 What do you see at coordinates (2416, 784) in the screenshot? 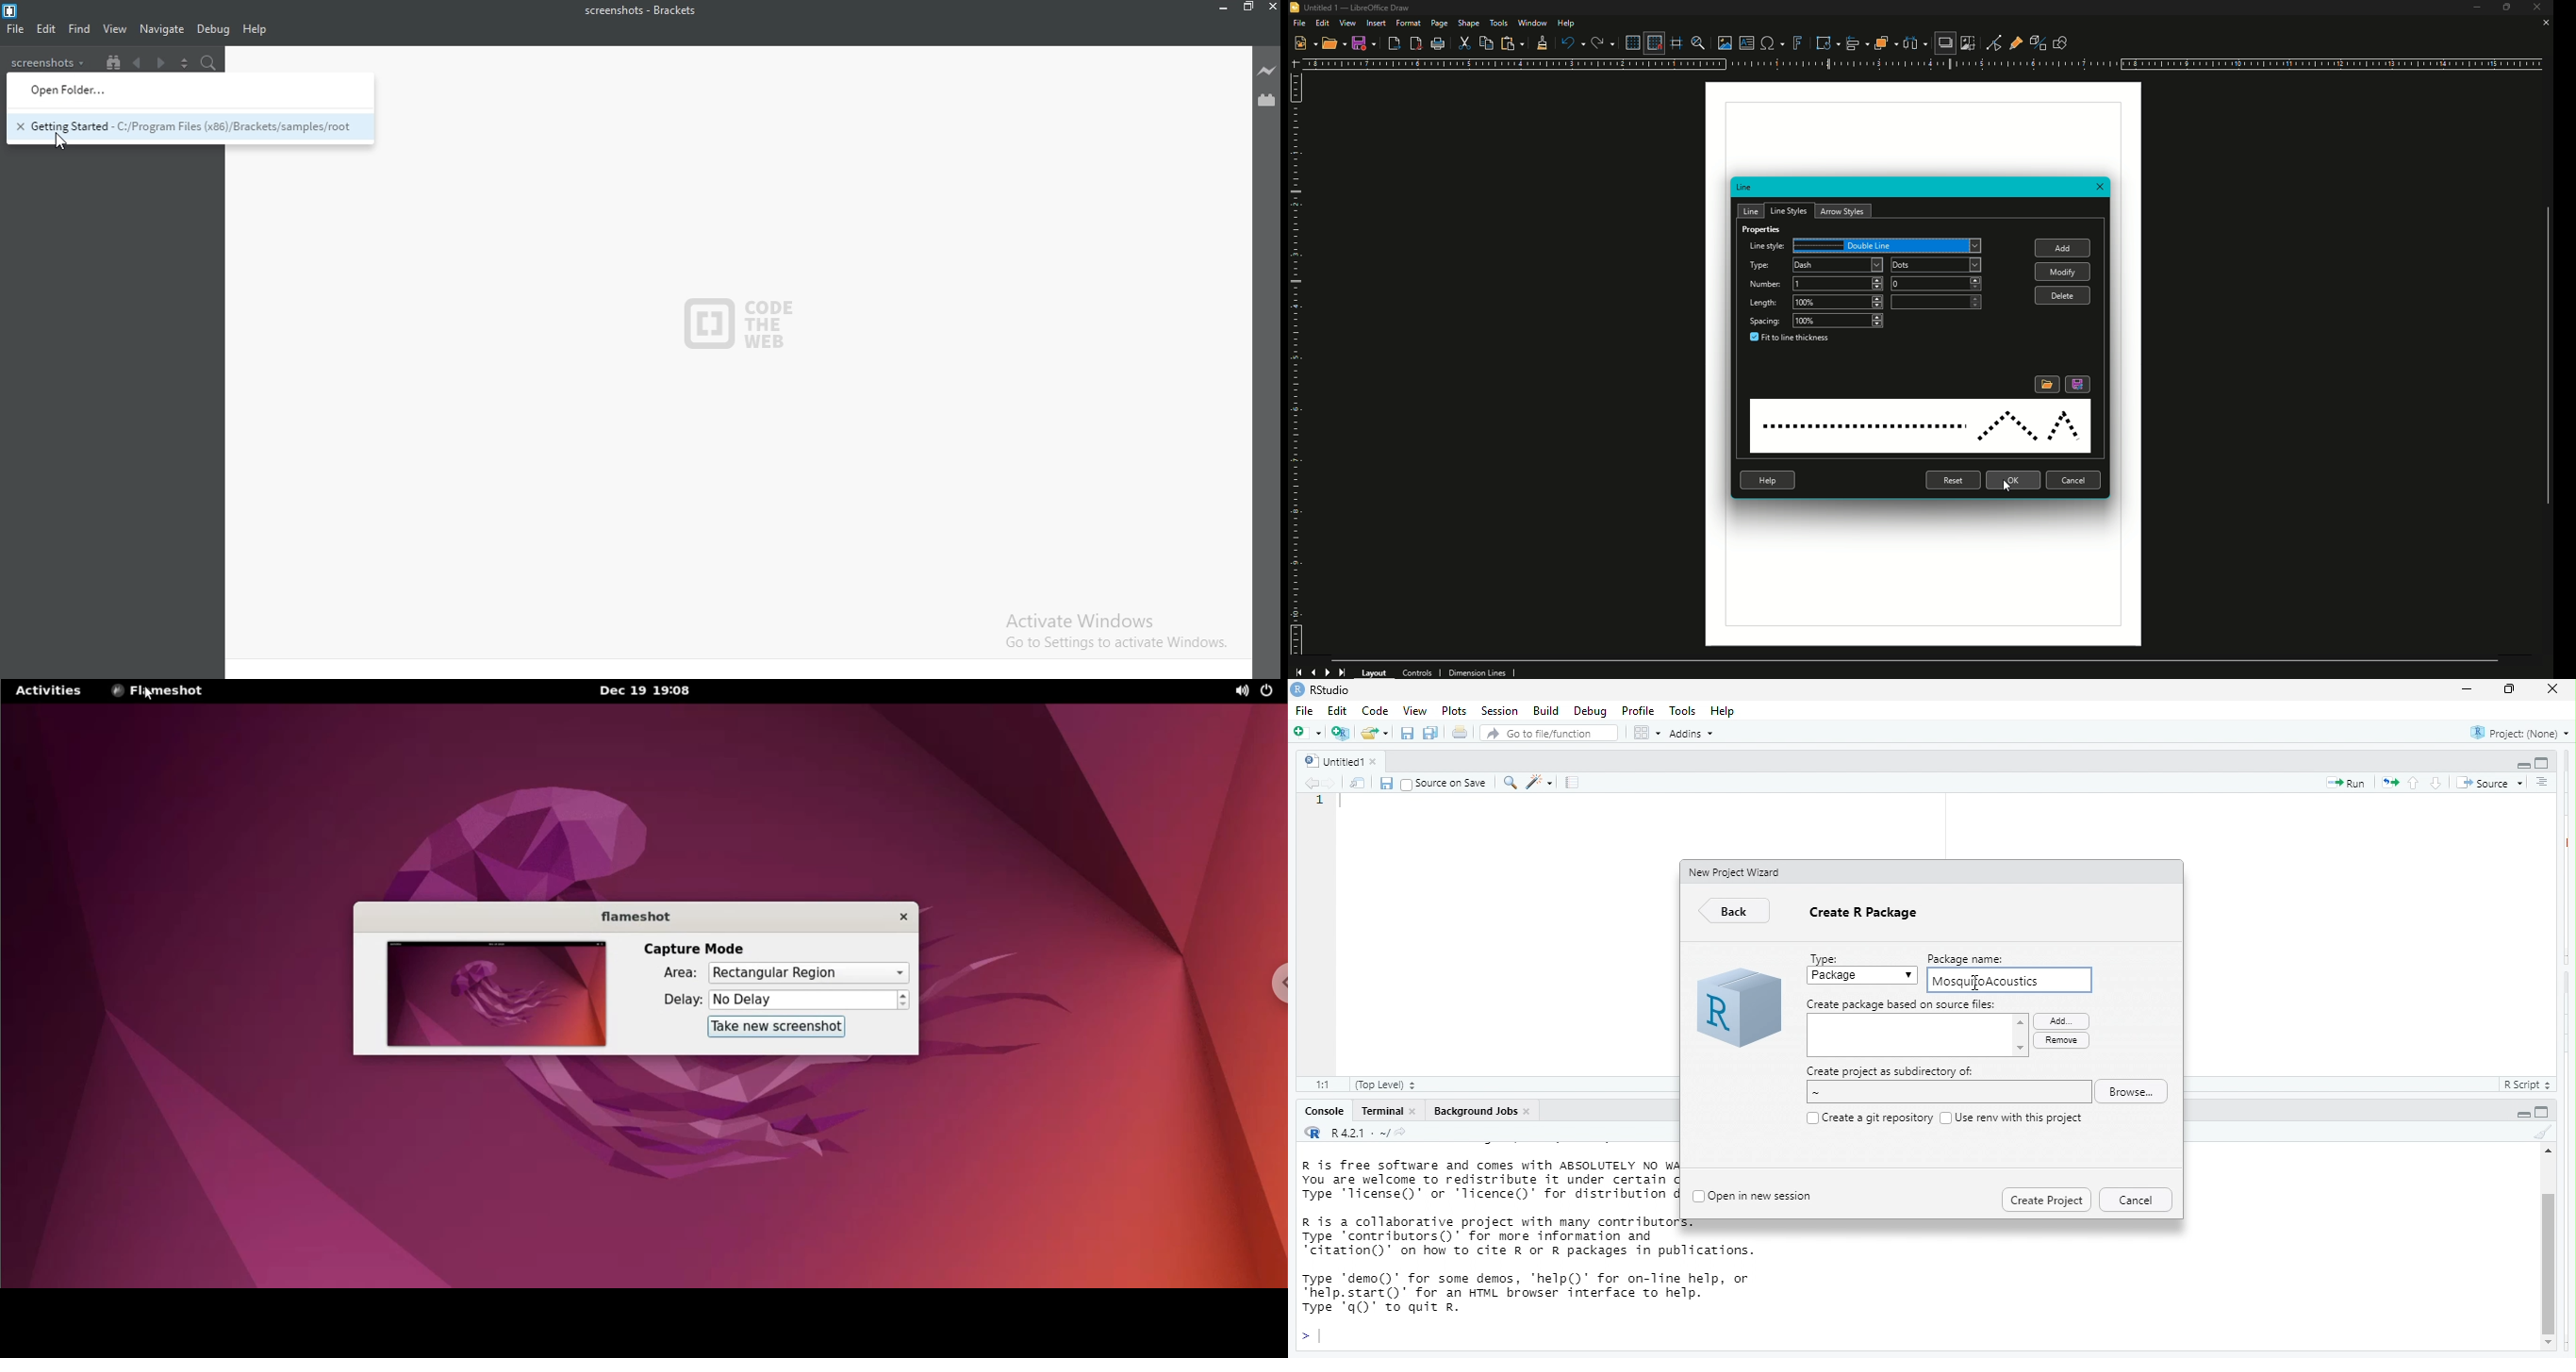
I see `go to previous section/chunk` at bounding box center [2416, 784].